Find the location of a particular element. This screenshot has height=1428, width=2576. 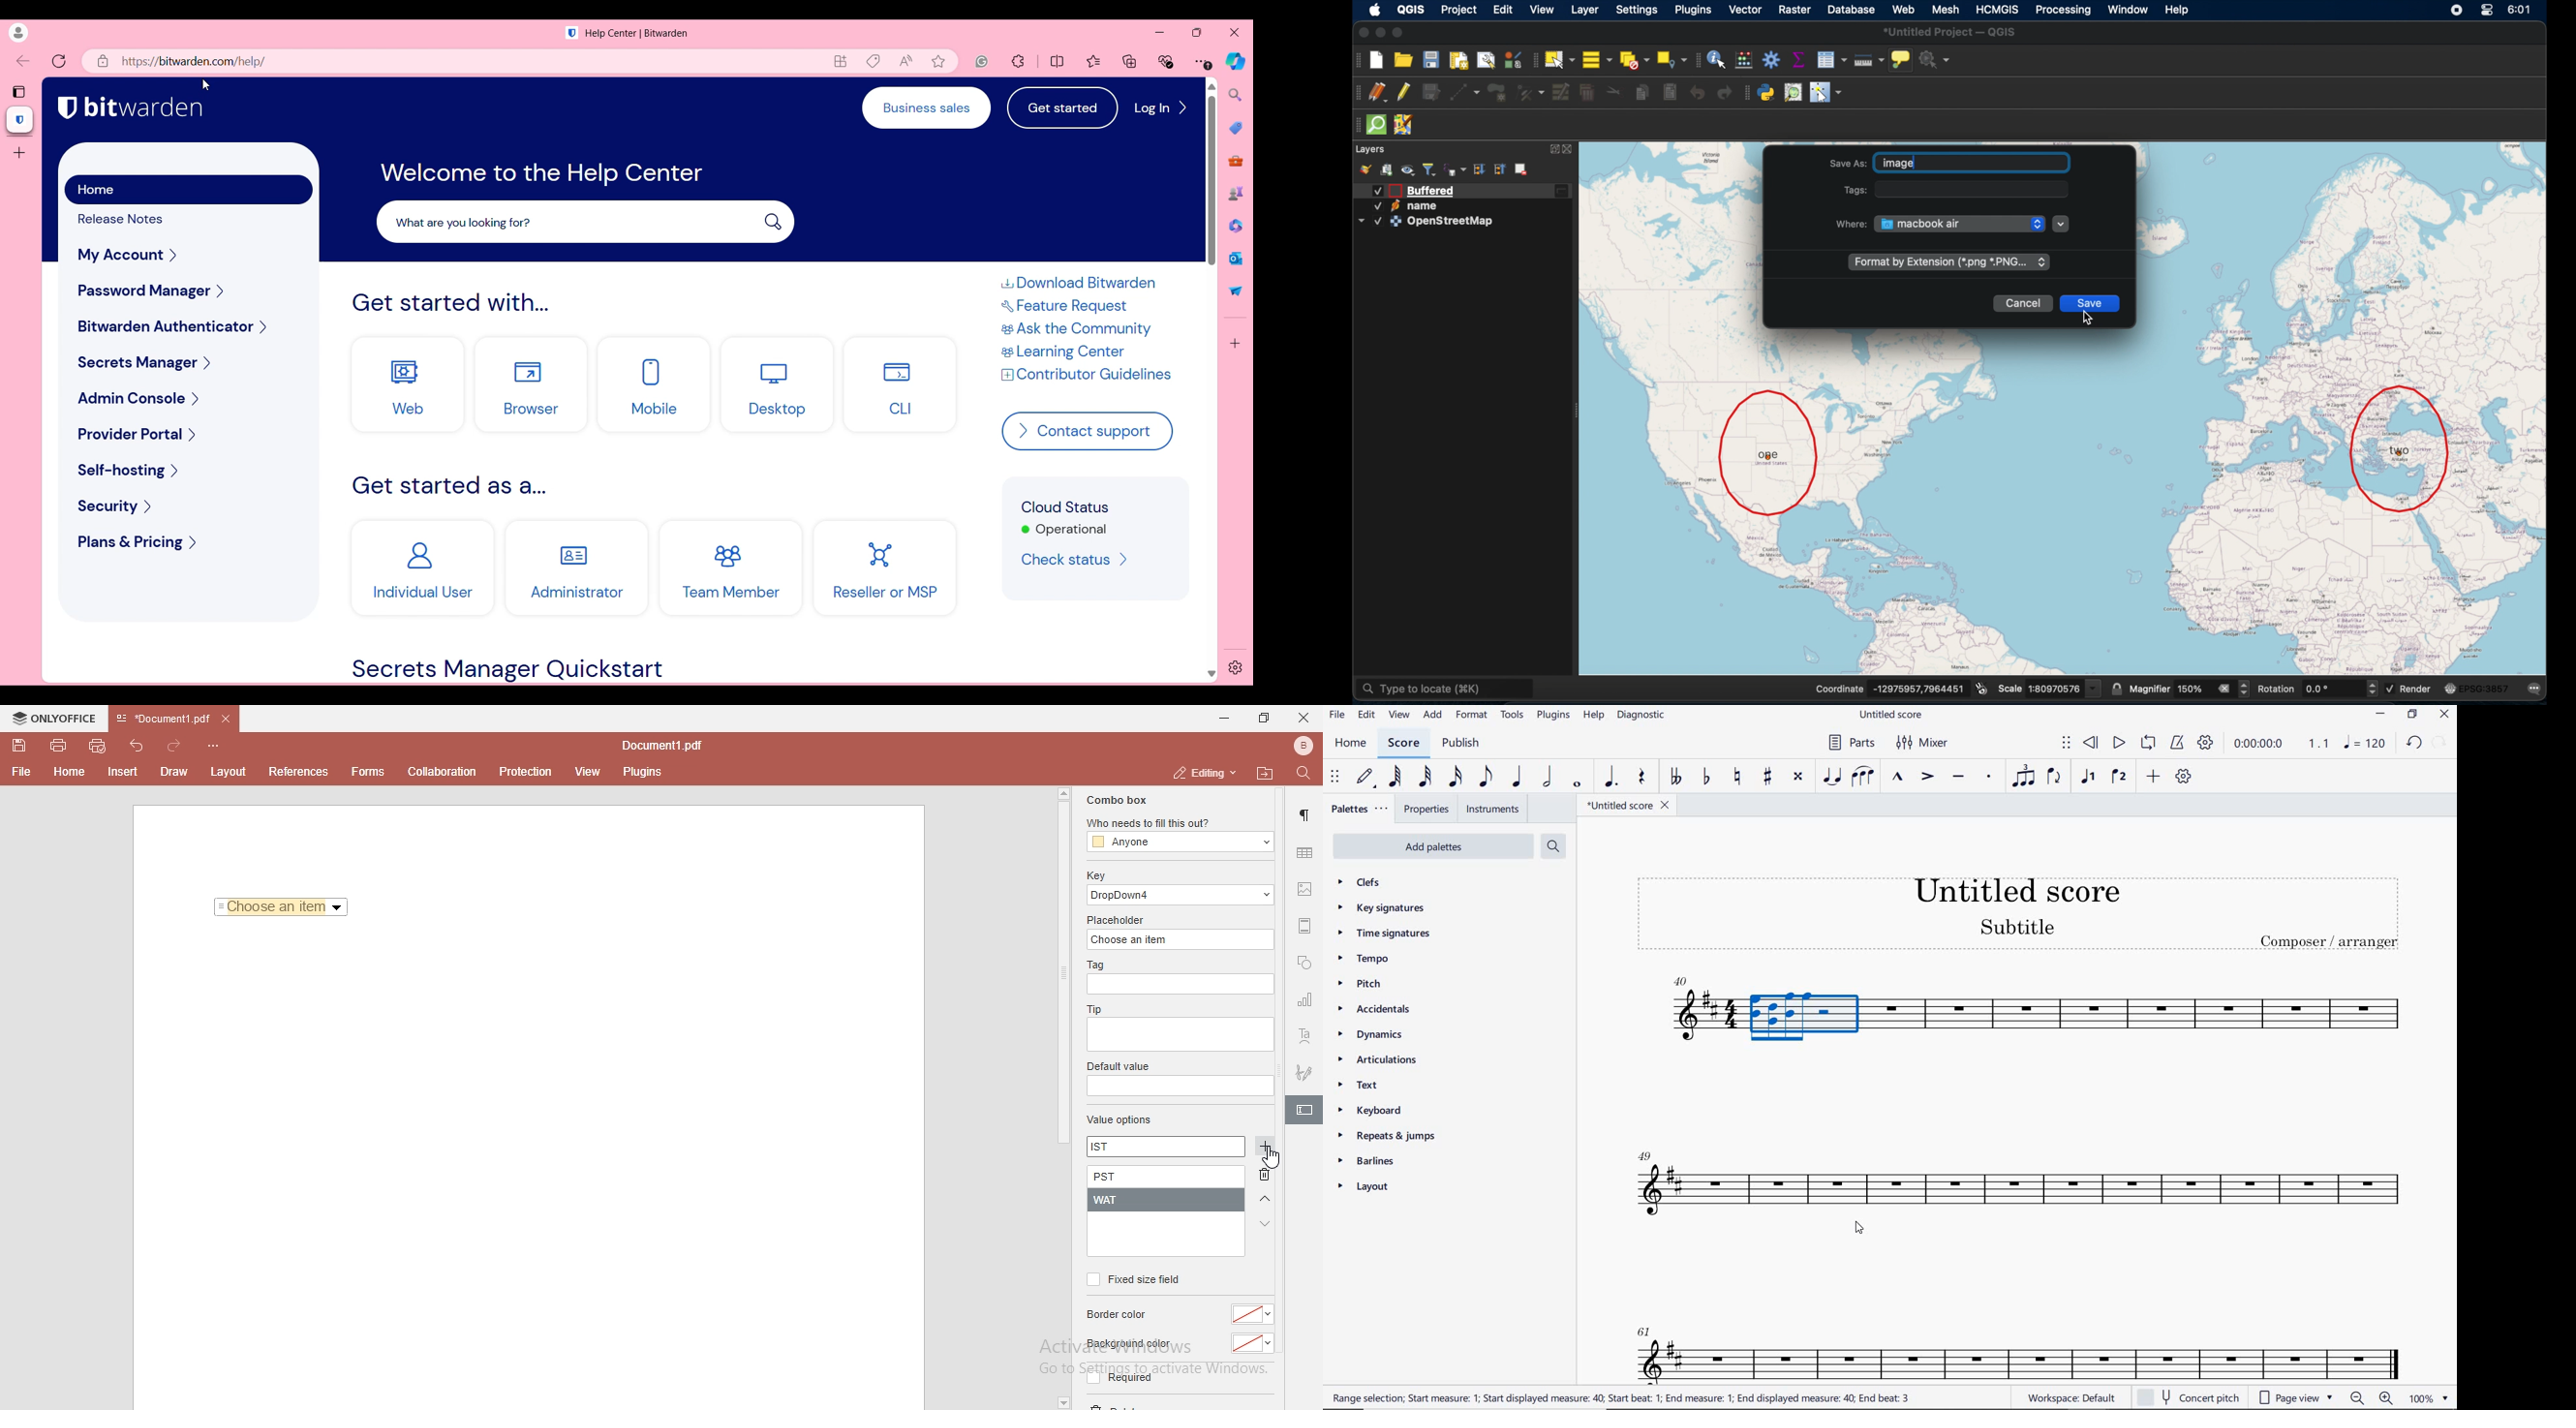

Close browser is located at coordinates (1235, 33).